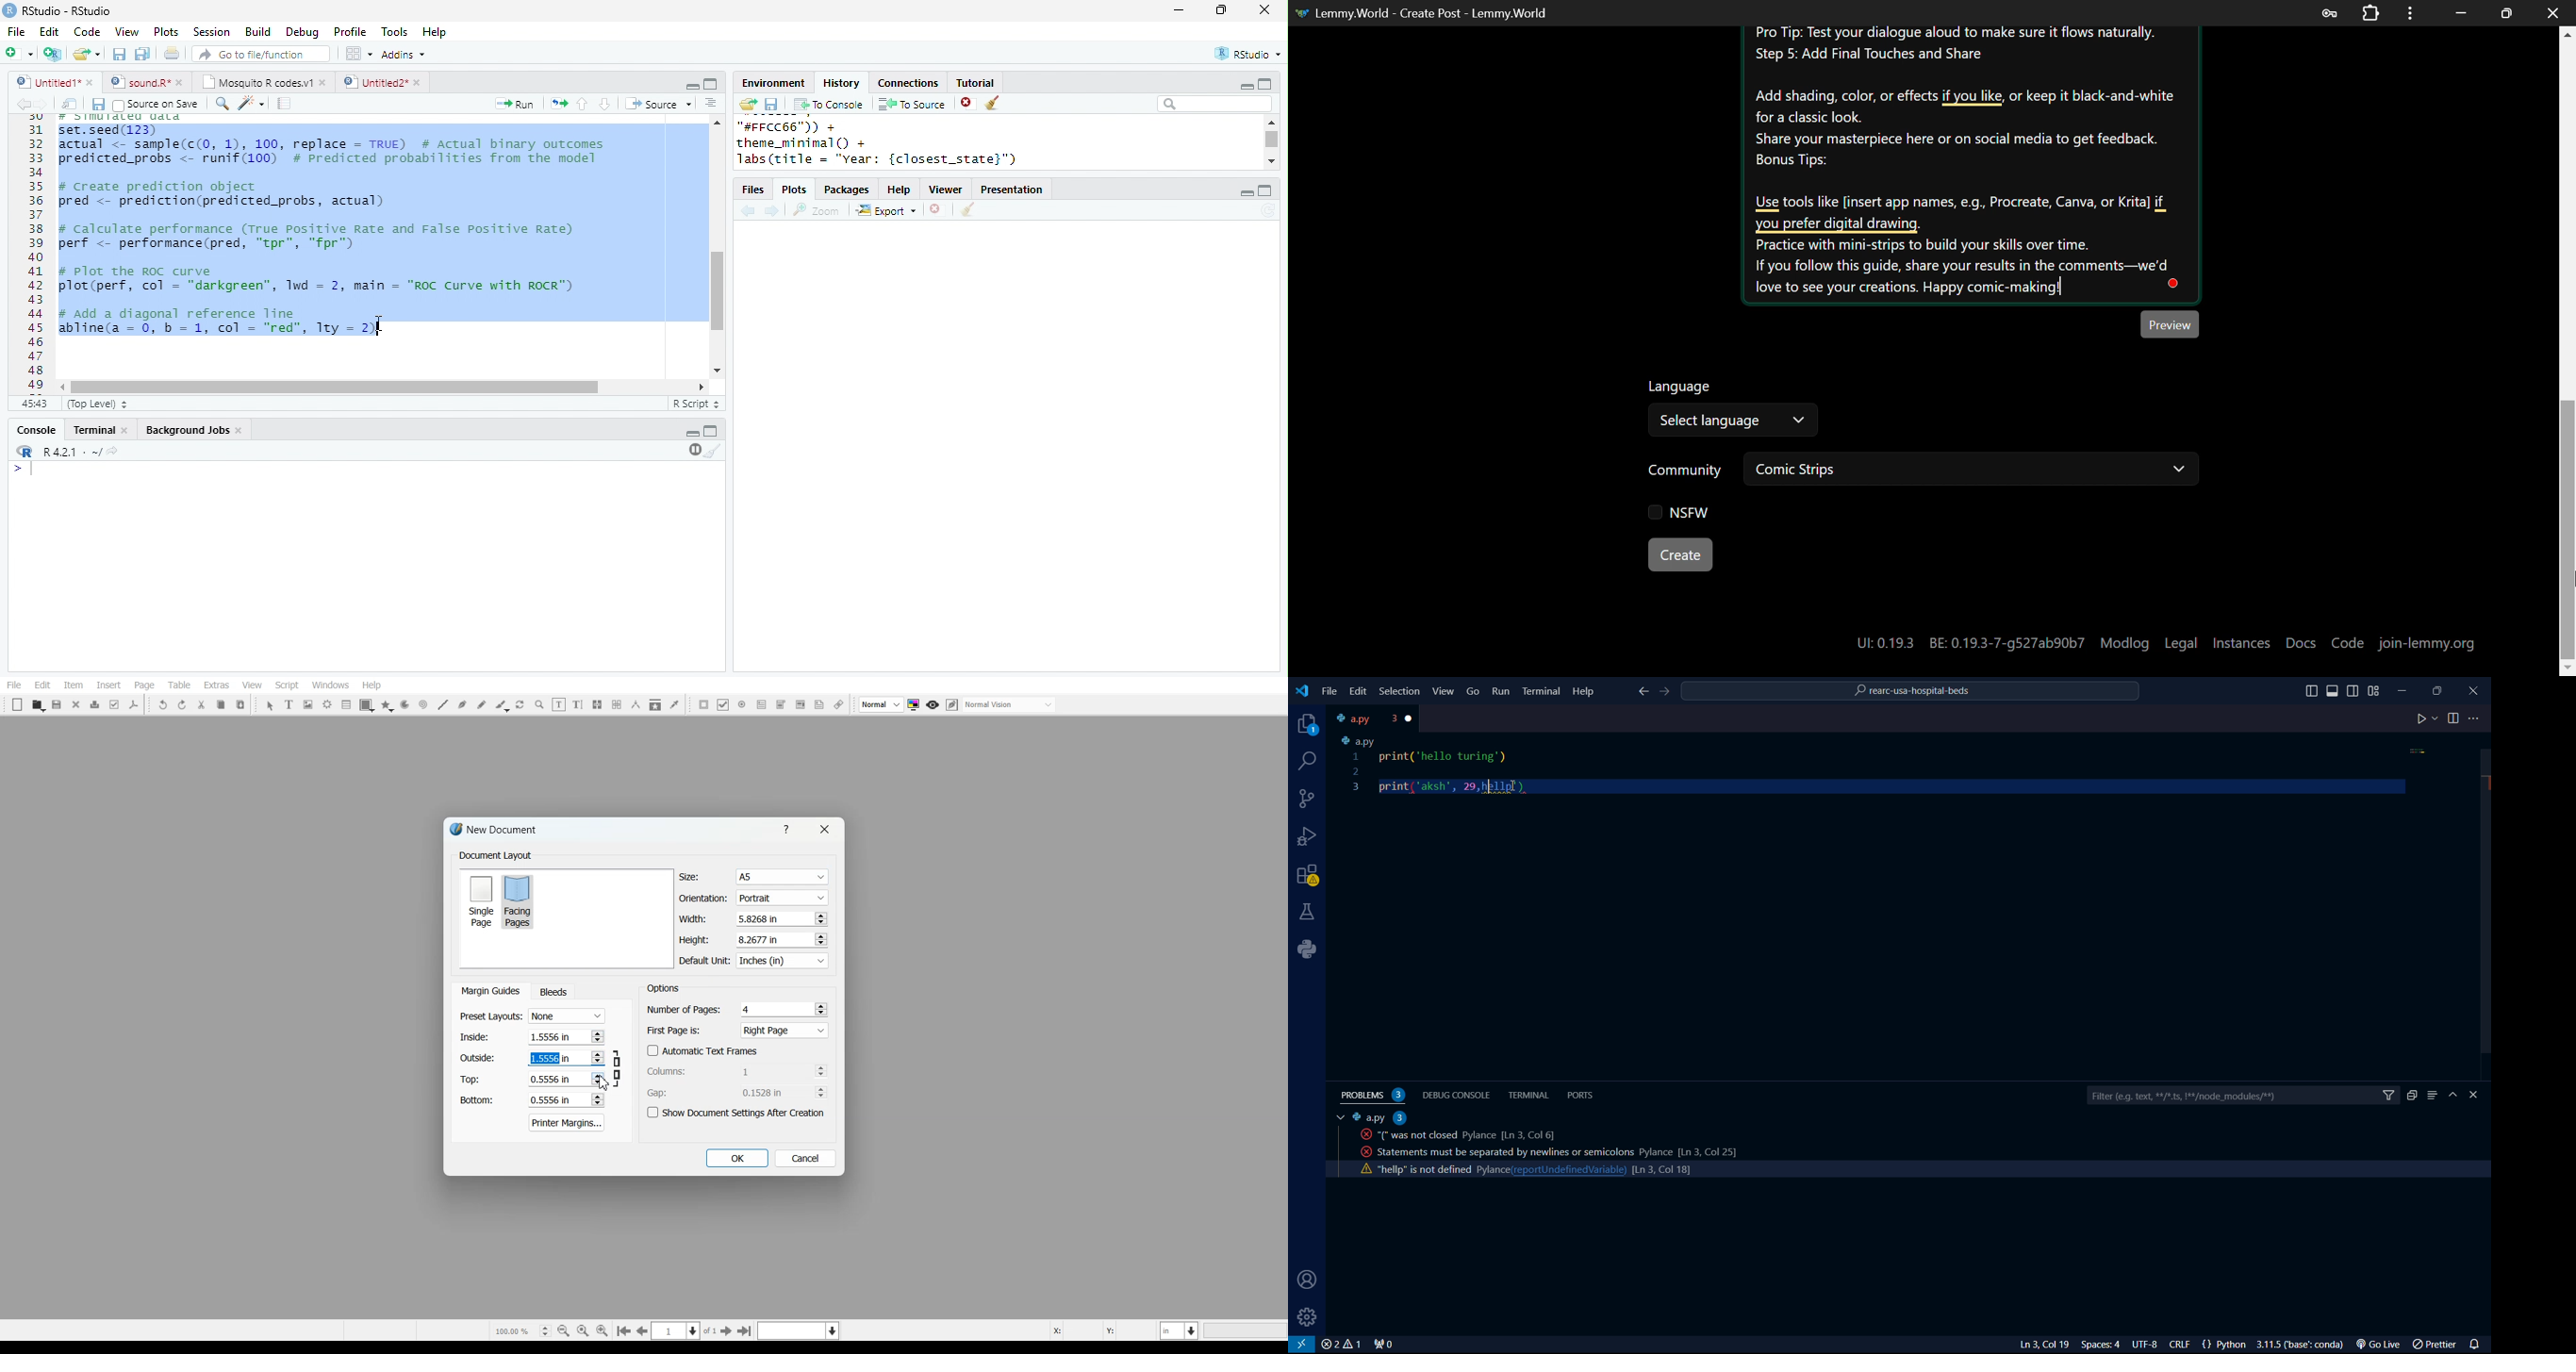 The height and width of the screenshot is (1372, 2576). Describe the element at coordinates (912, 104) in the screenshot. I see `To source` at that location.